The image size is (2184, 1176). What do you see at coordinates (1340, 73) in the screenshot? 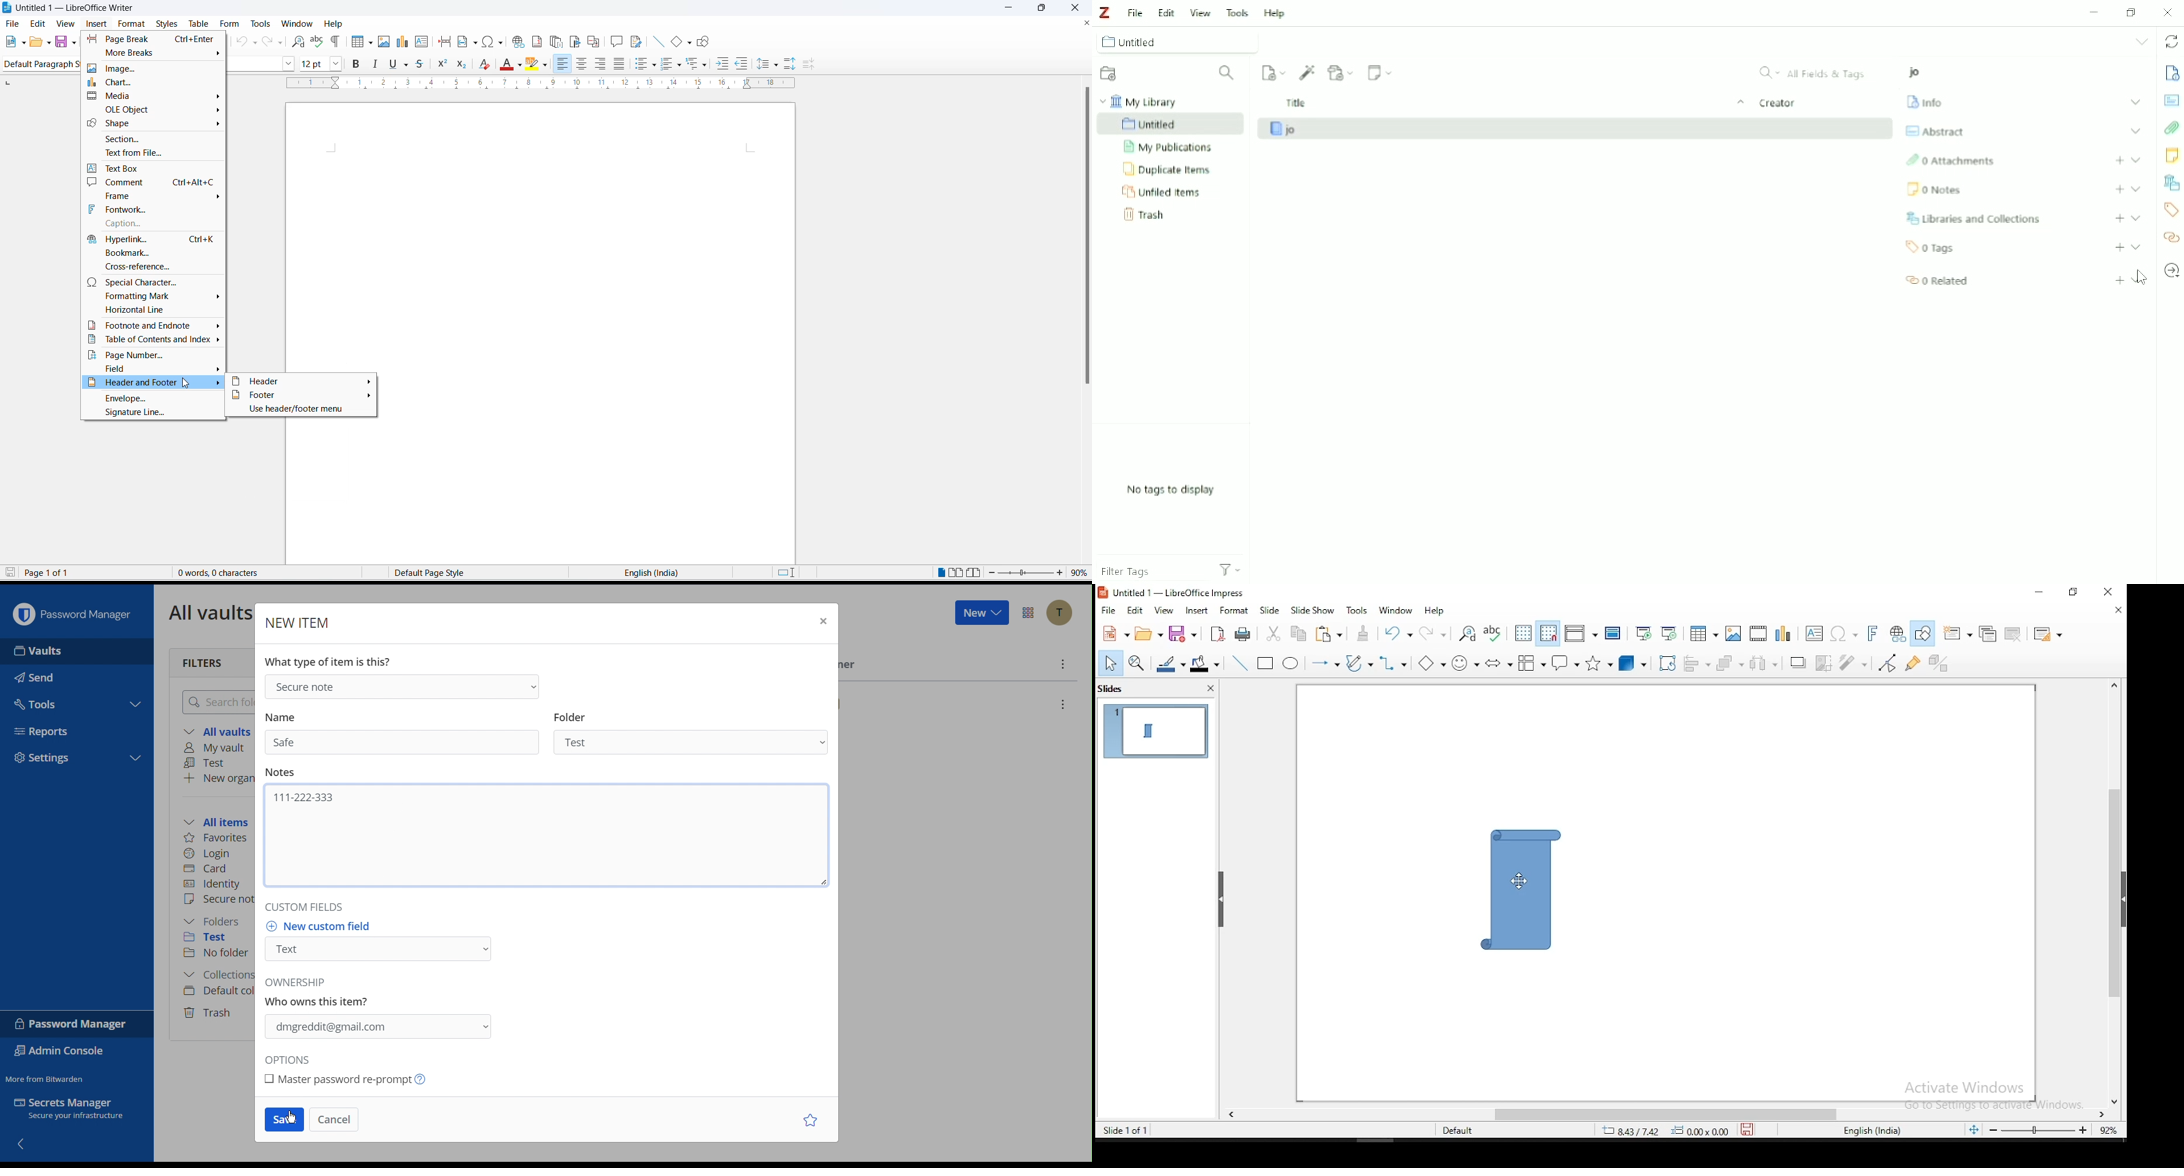
I see `Add Attachment` at bounding box center [1340, 73].